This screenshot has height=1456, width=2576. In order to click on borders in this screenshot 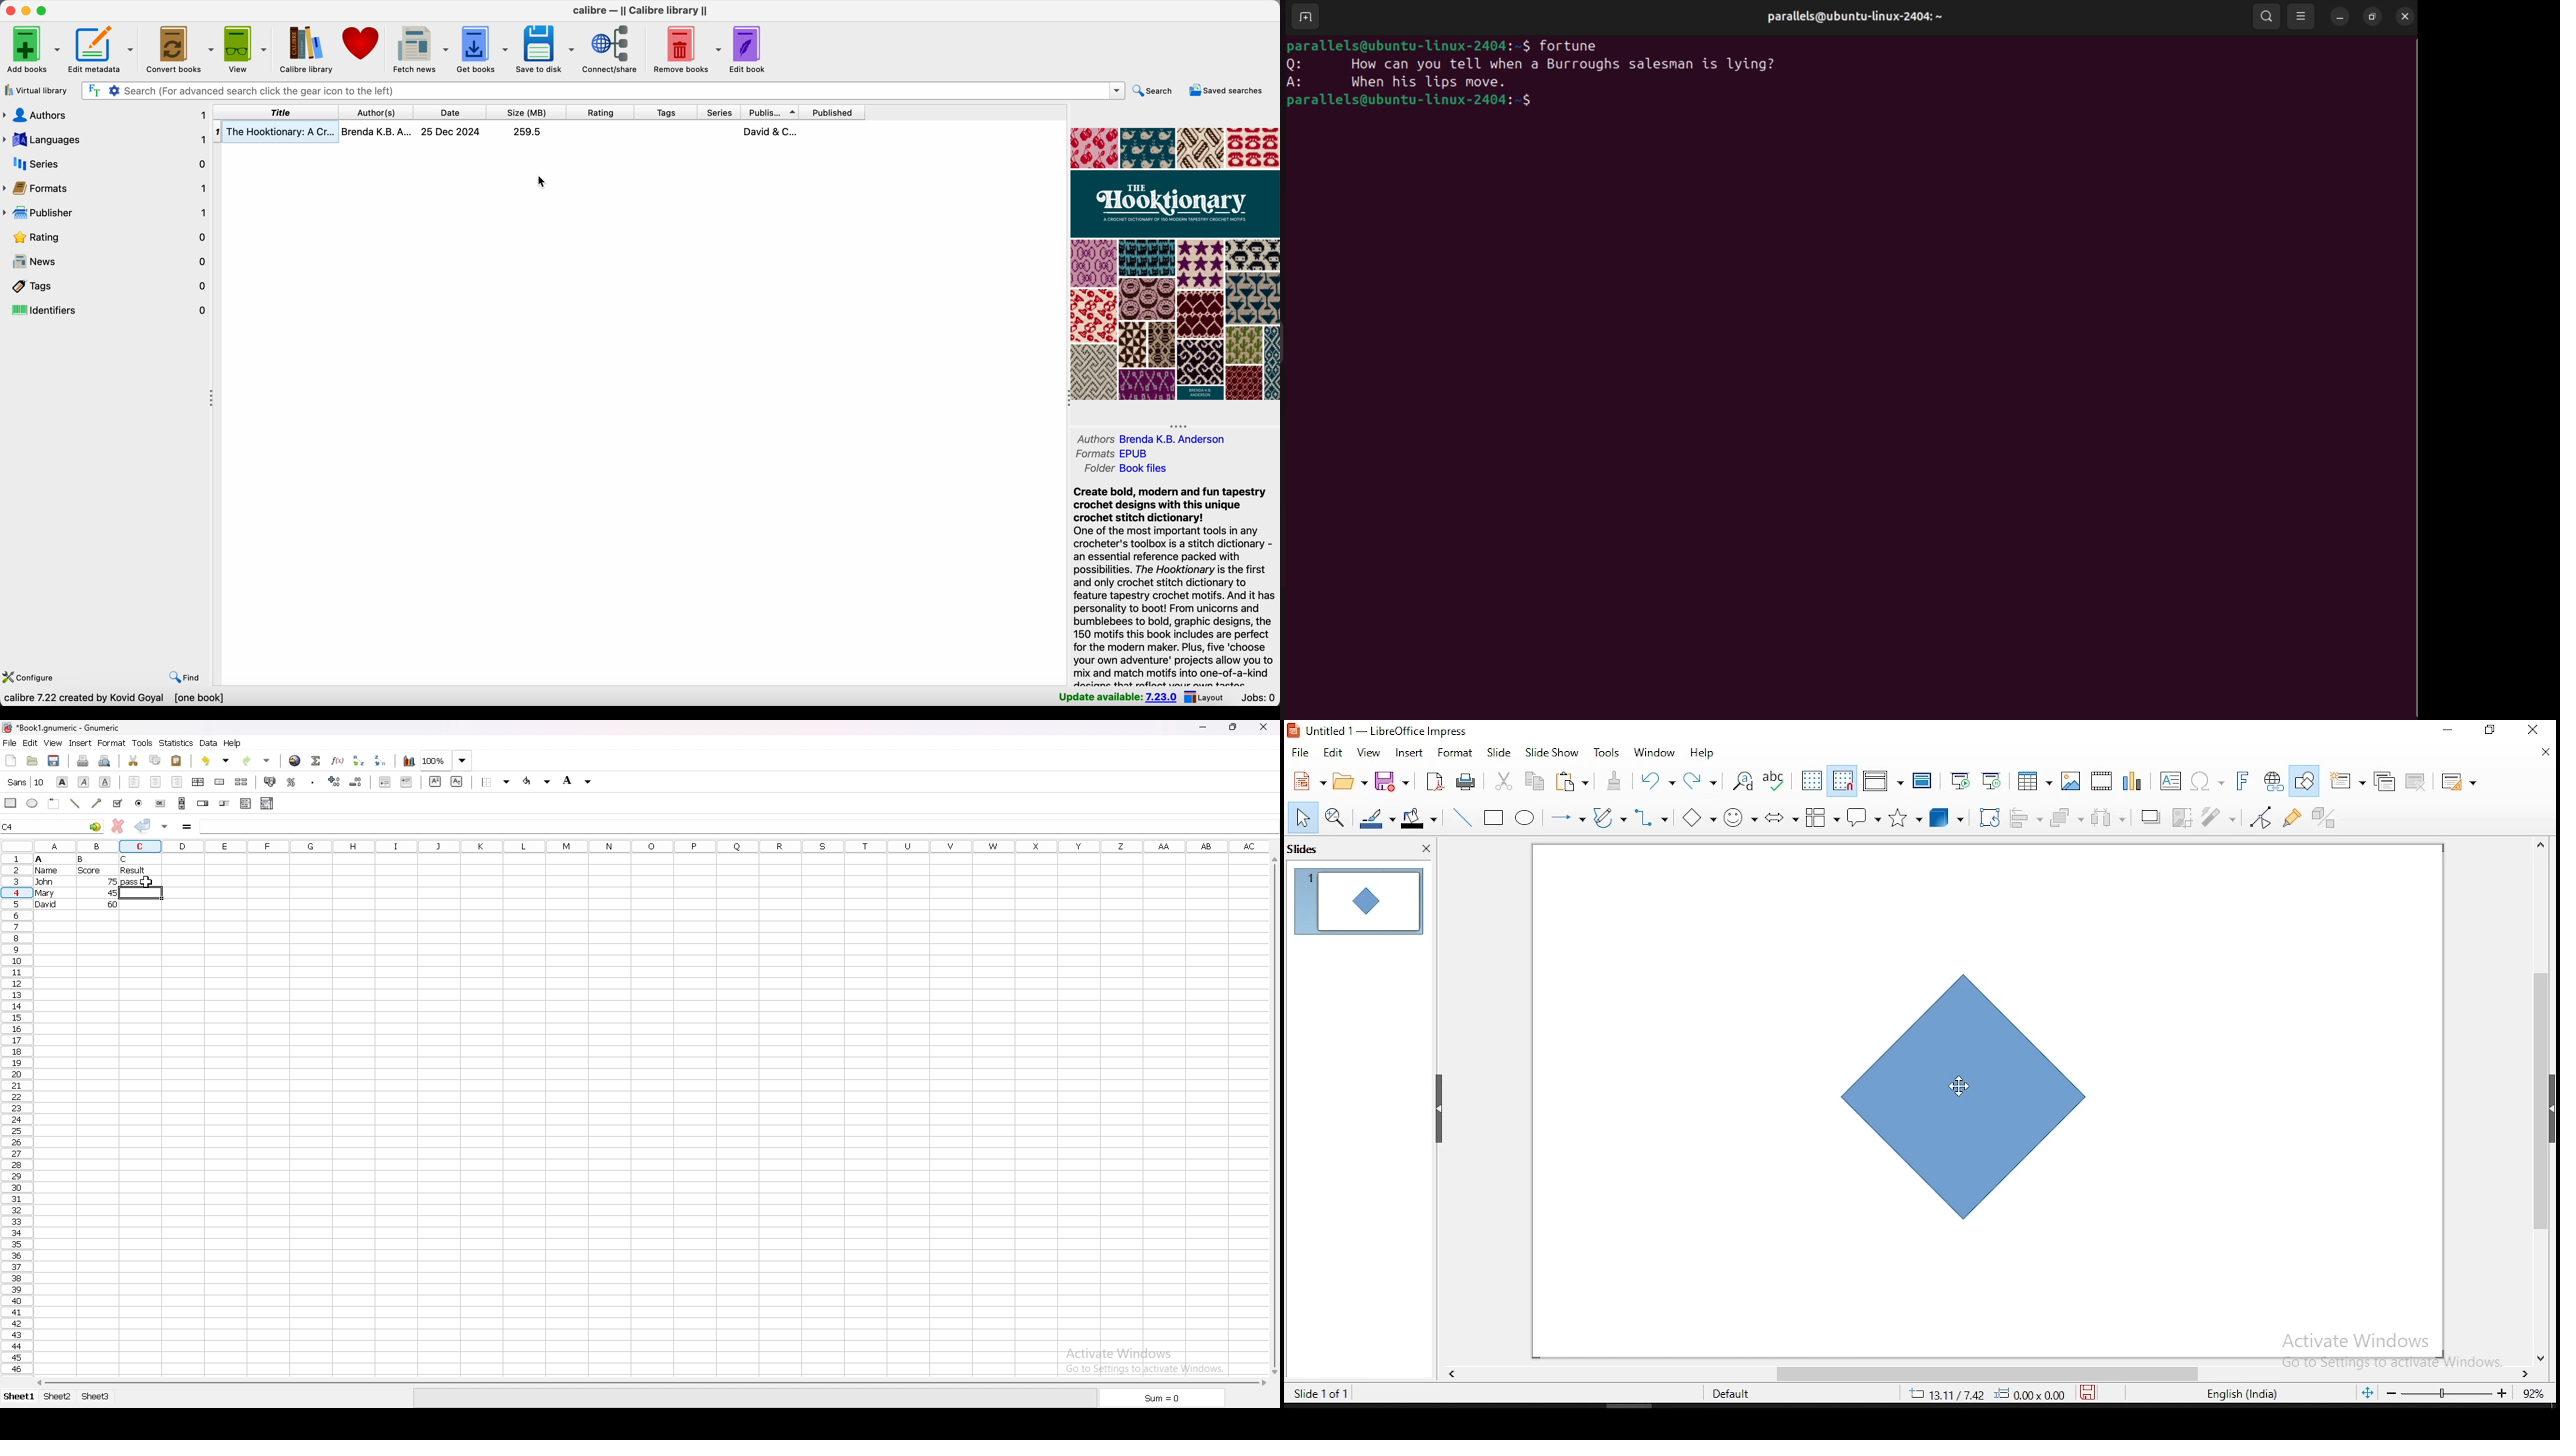, I will do `click(495, 781)`.